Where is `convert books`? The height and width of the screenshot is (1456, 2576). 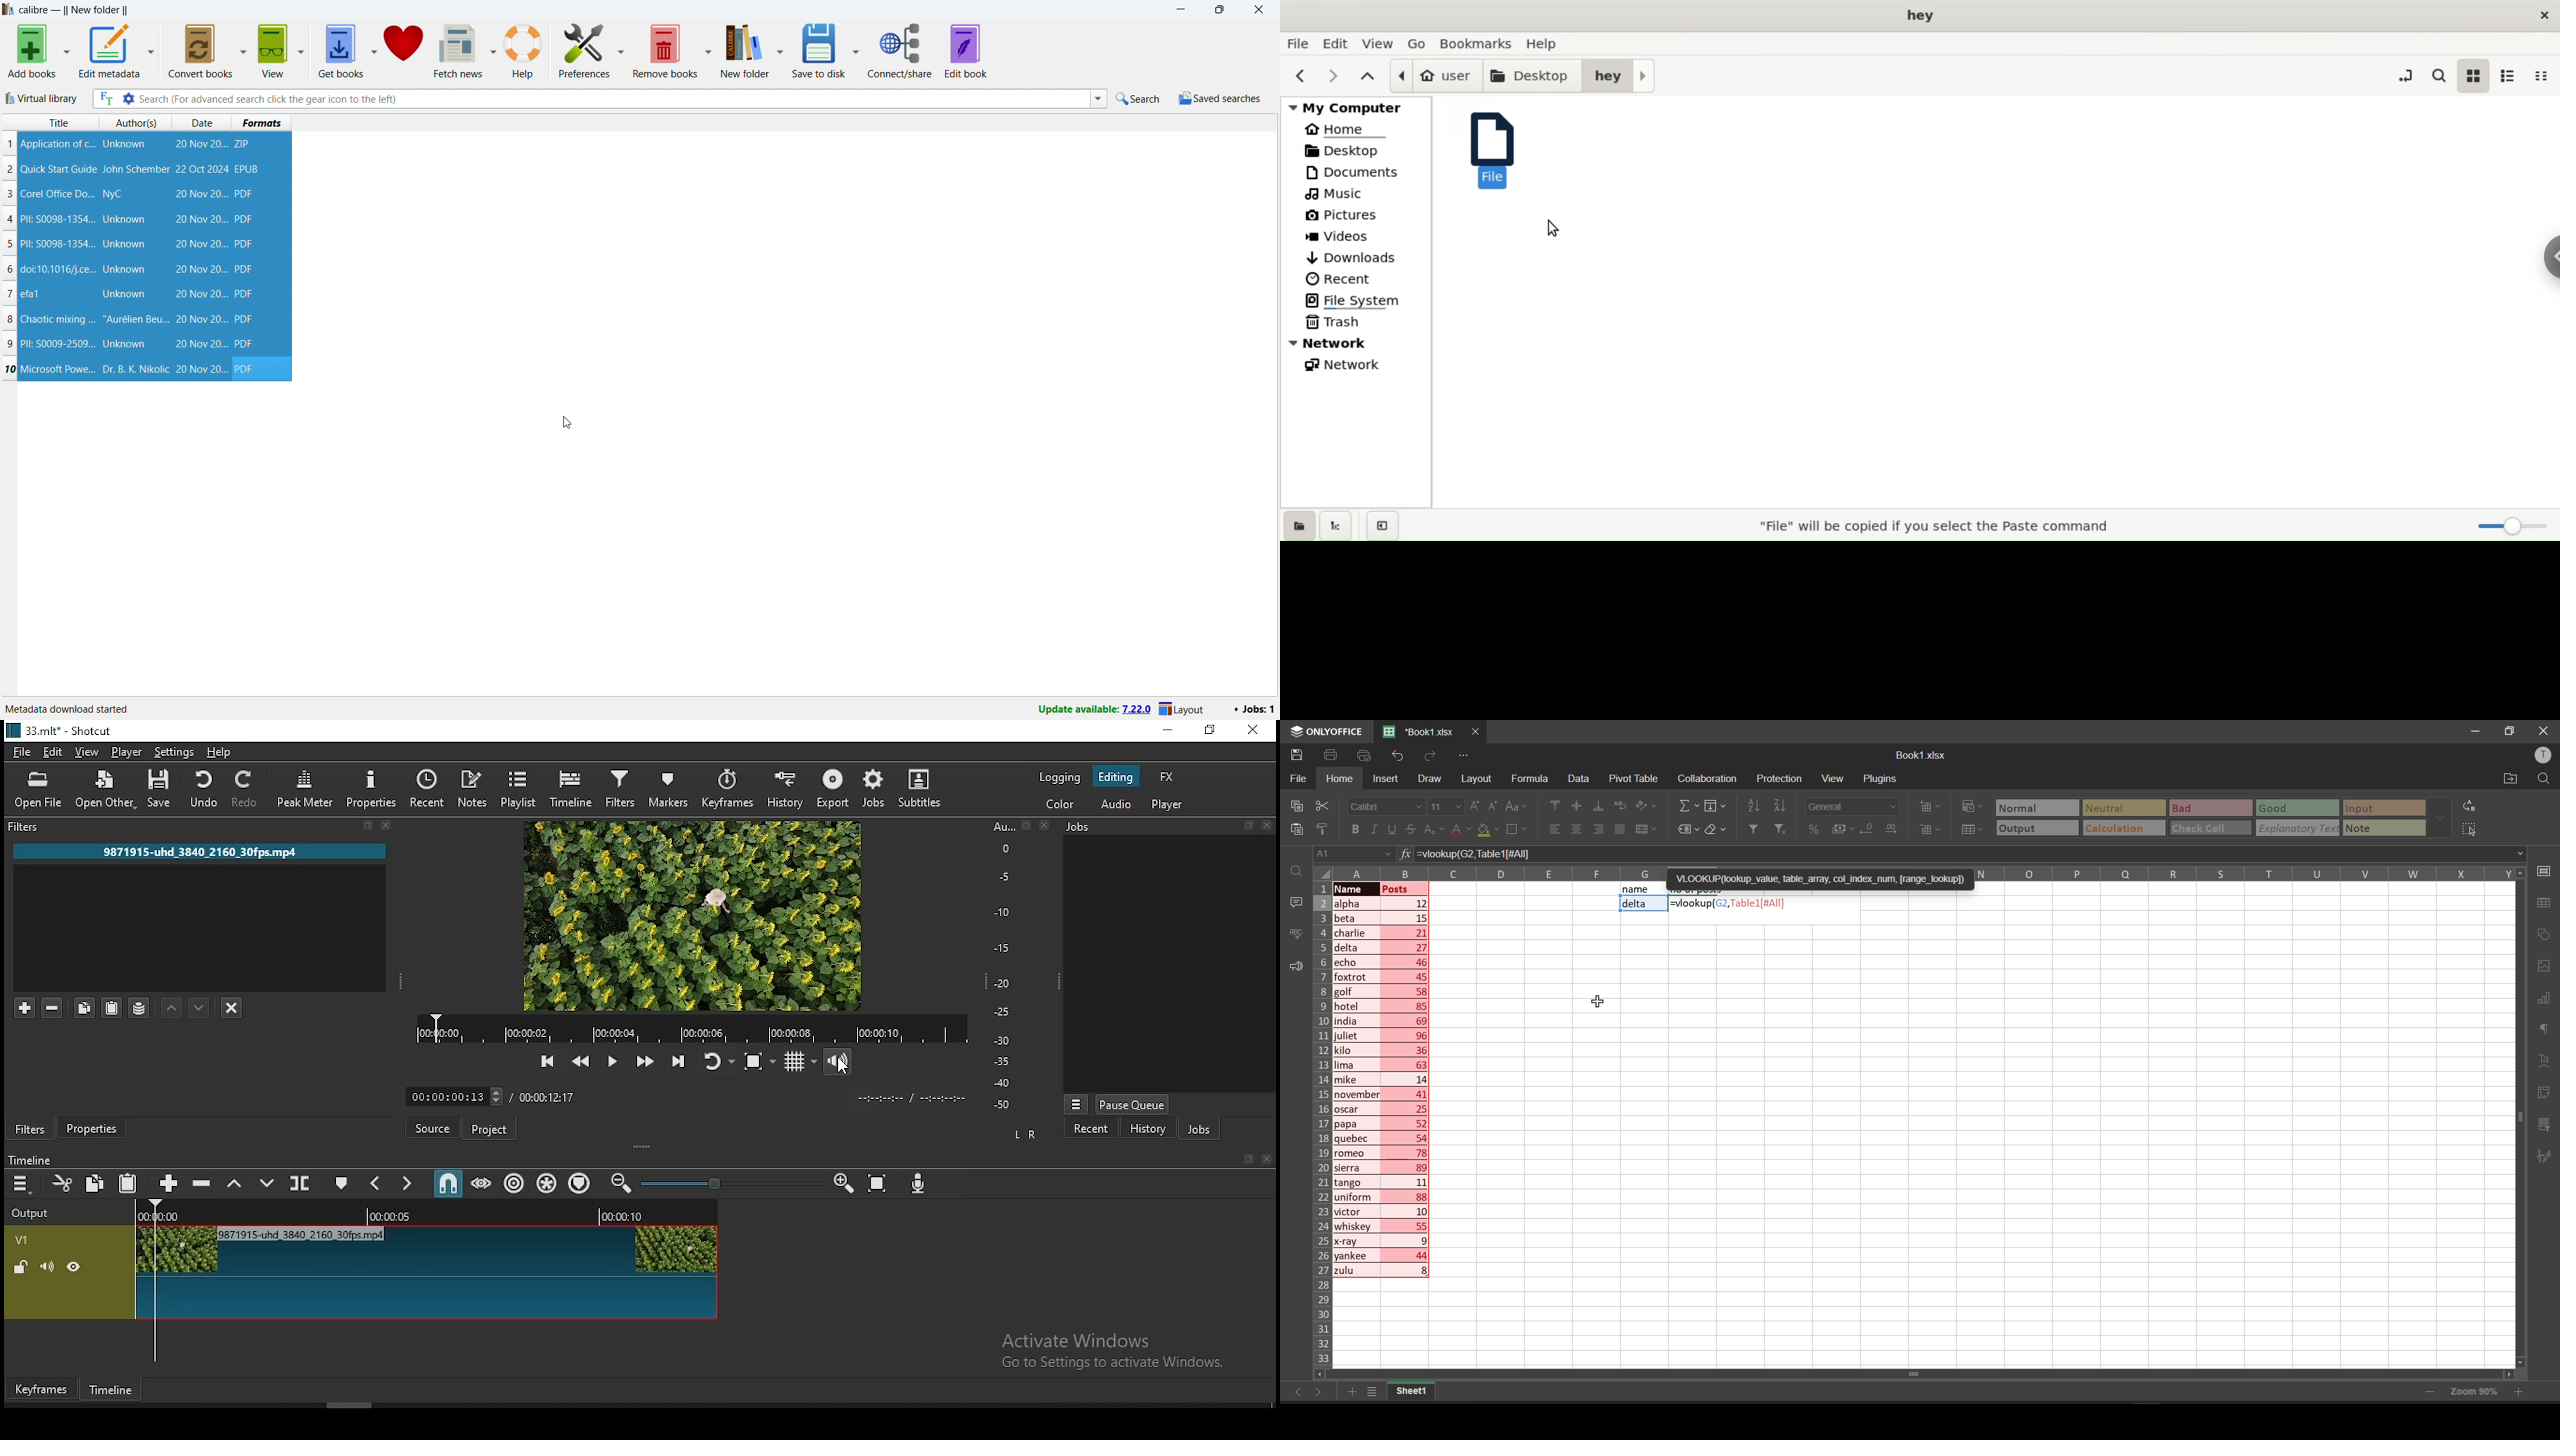 convert books is located at coordinates (202, 51).